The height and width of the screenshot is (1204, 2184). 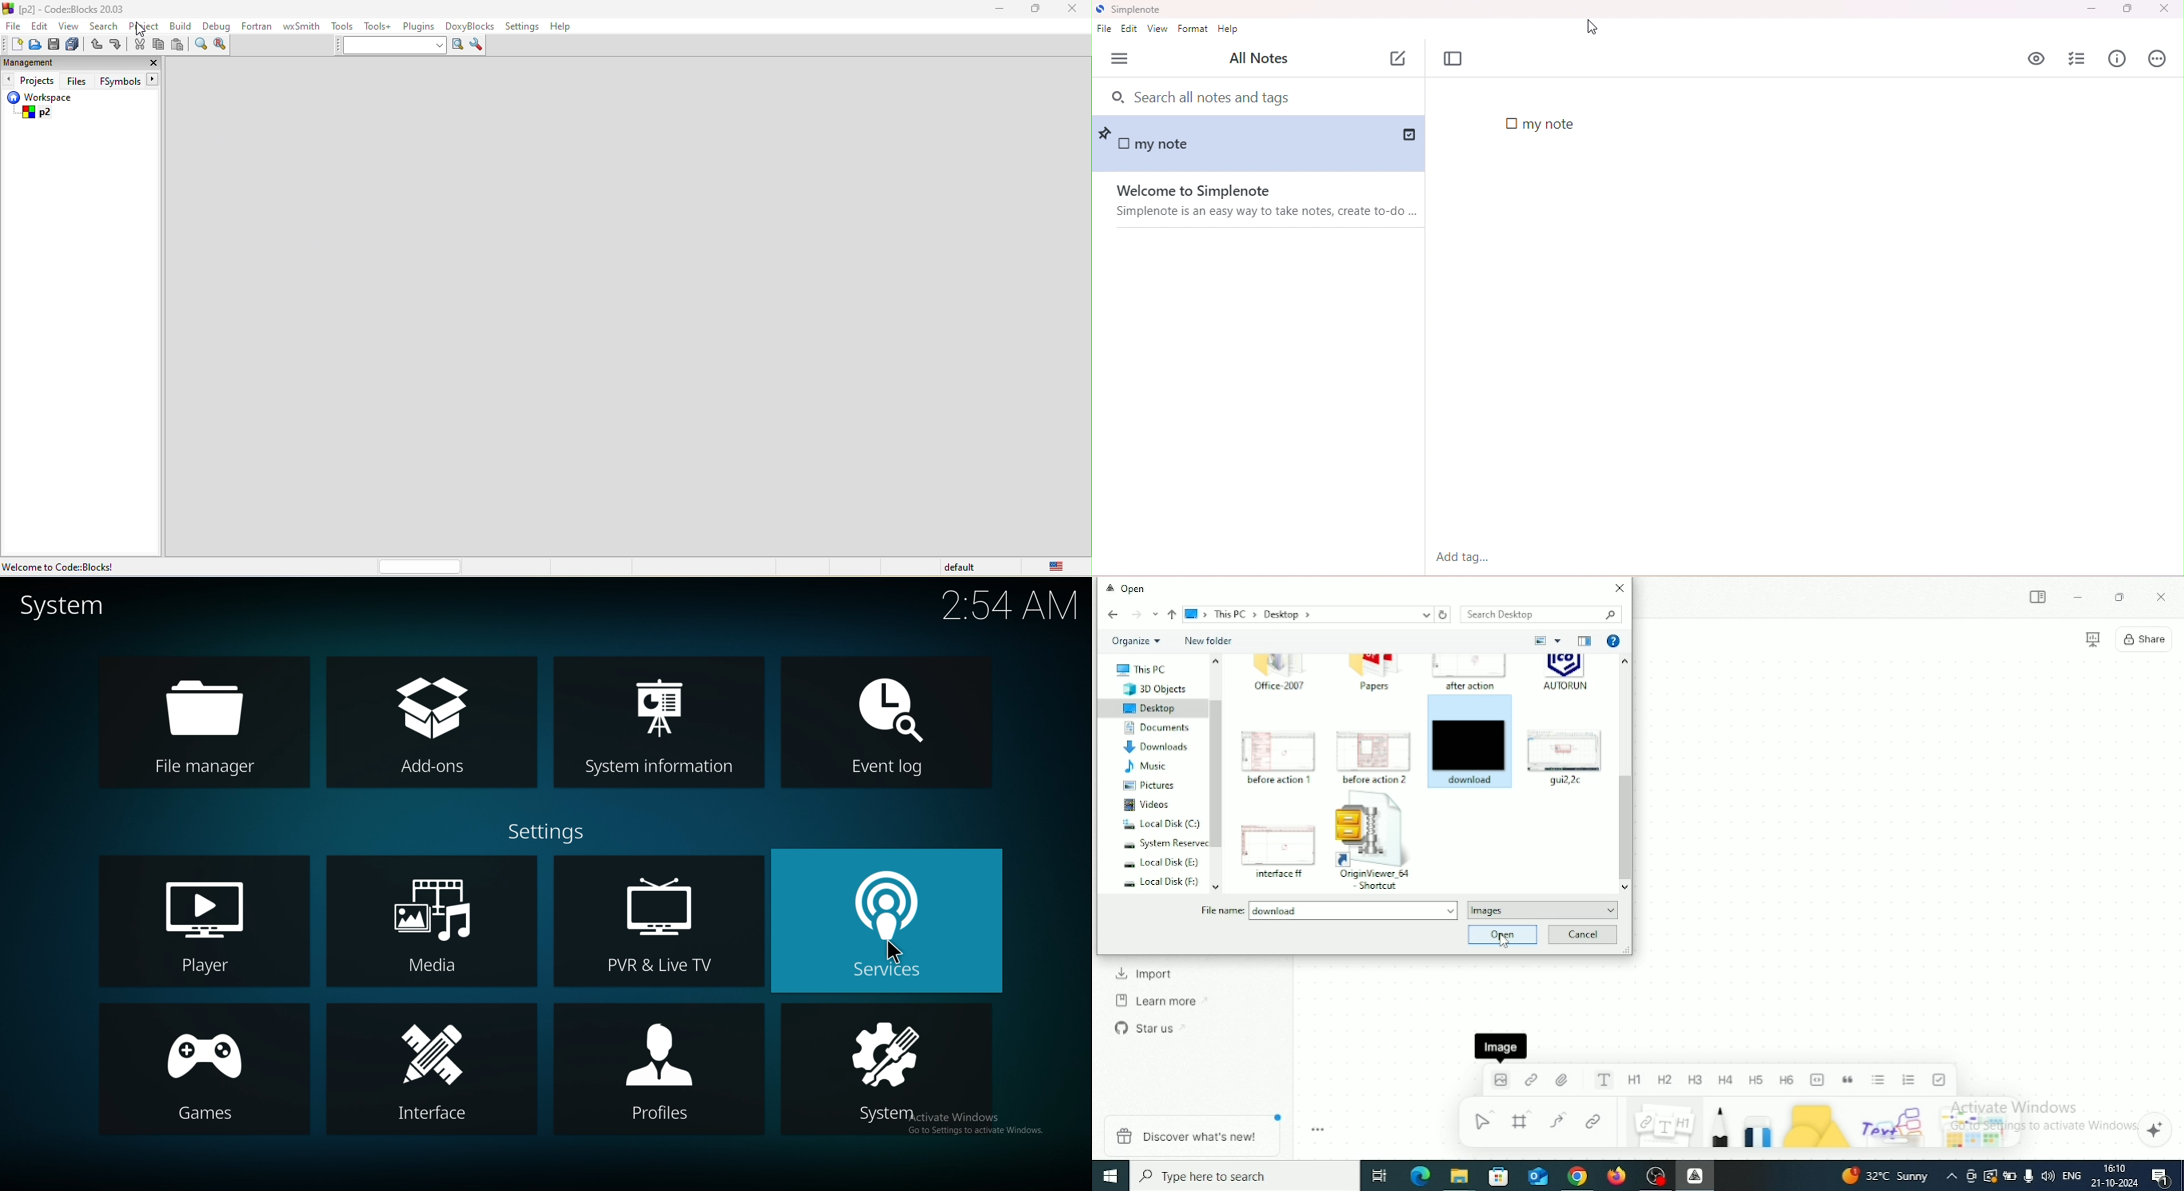 What do you see at coordinates (1620, 588) in the screenshot?
I see `Close` at bounding box center [1620, 588].